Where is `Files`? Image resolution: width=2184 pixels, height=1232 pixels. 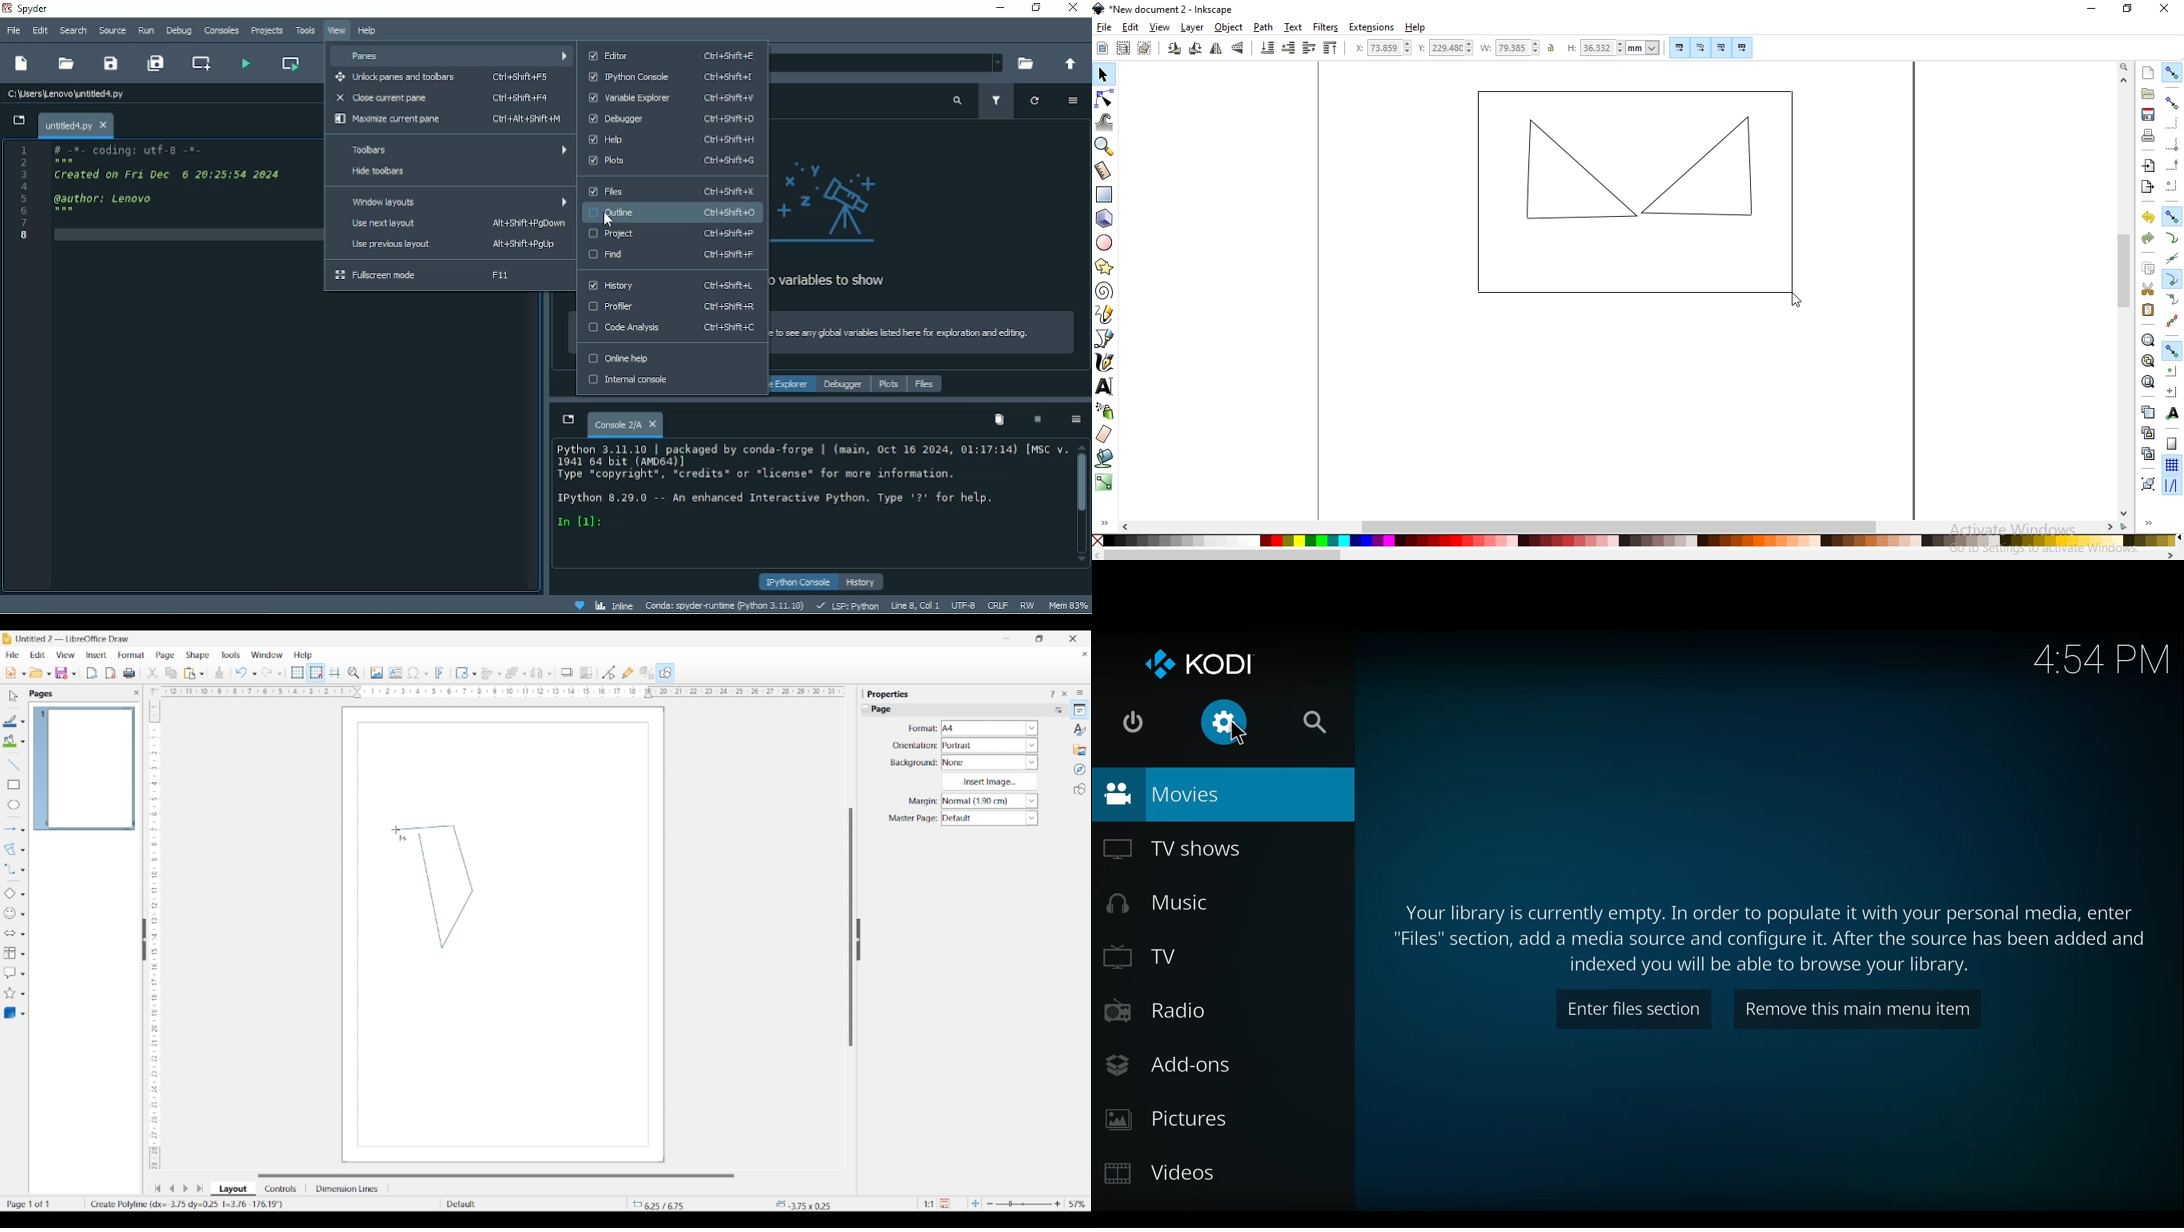 Files is located at coordinates (925, 384).